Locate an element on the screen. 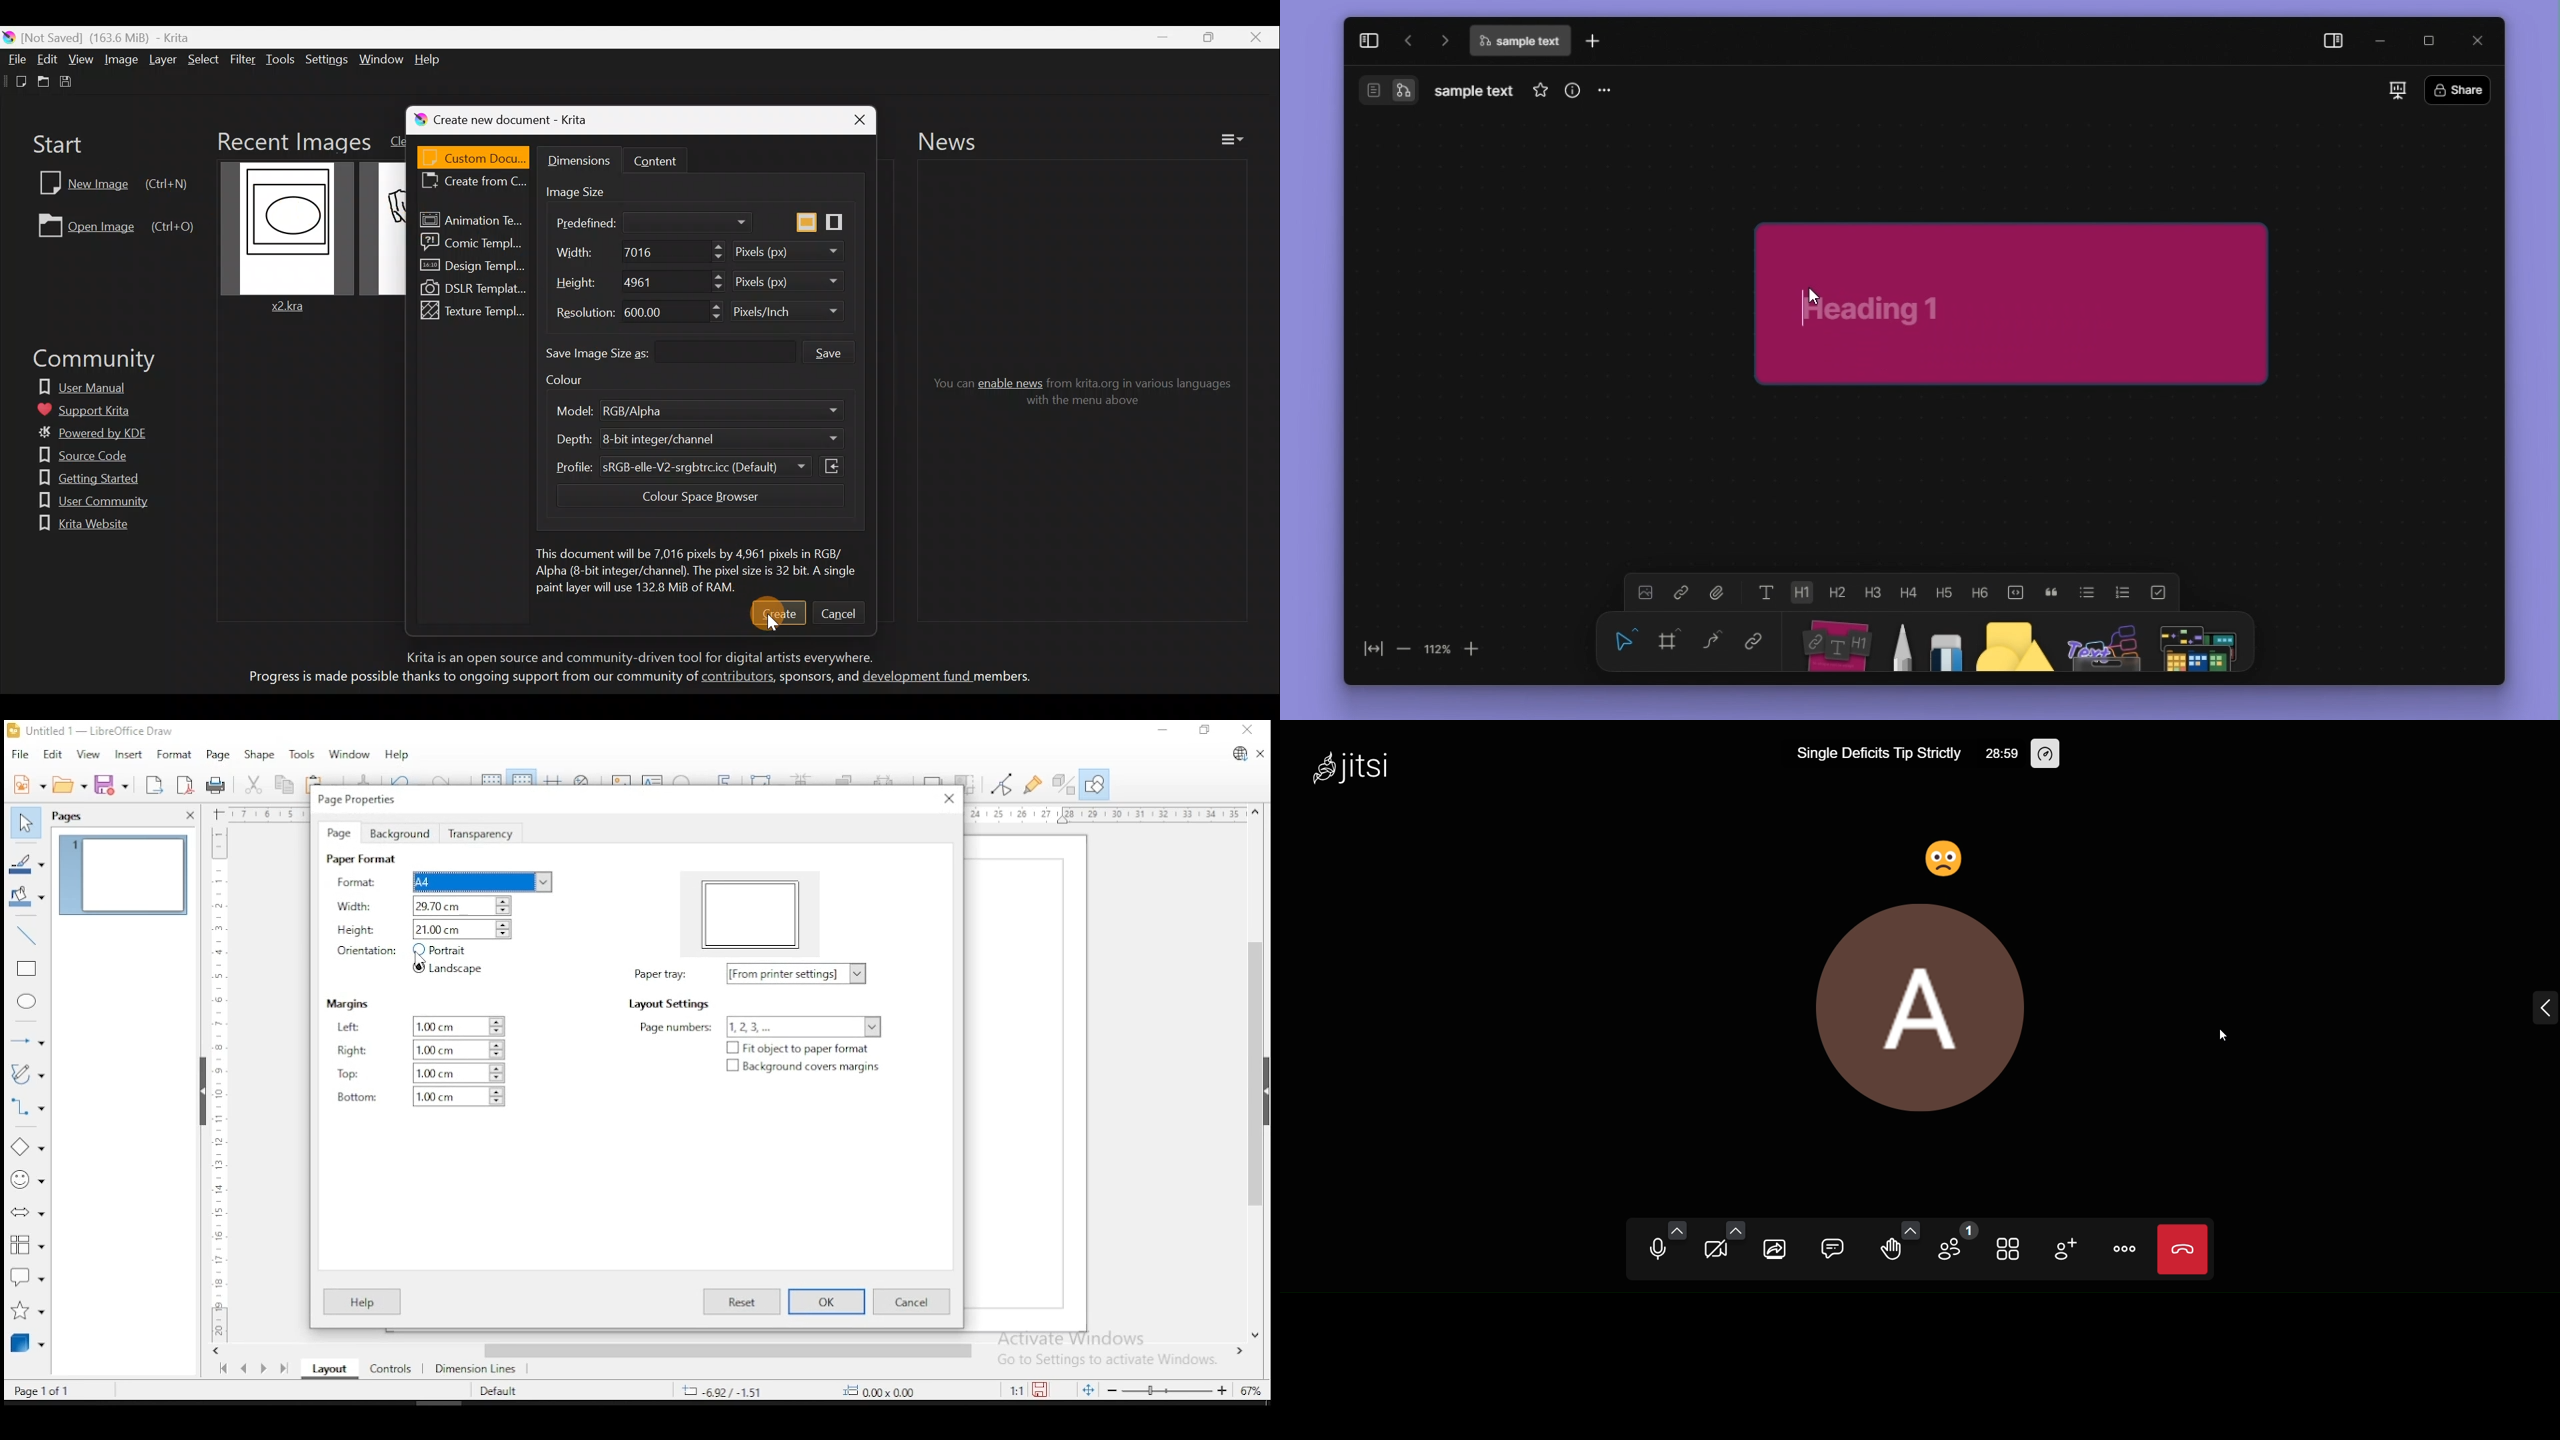  Getting started is located at coordinates (80, 477).